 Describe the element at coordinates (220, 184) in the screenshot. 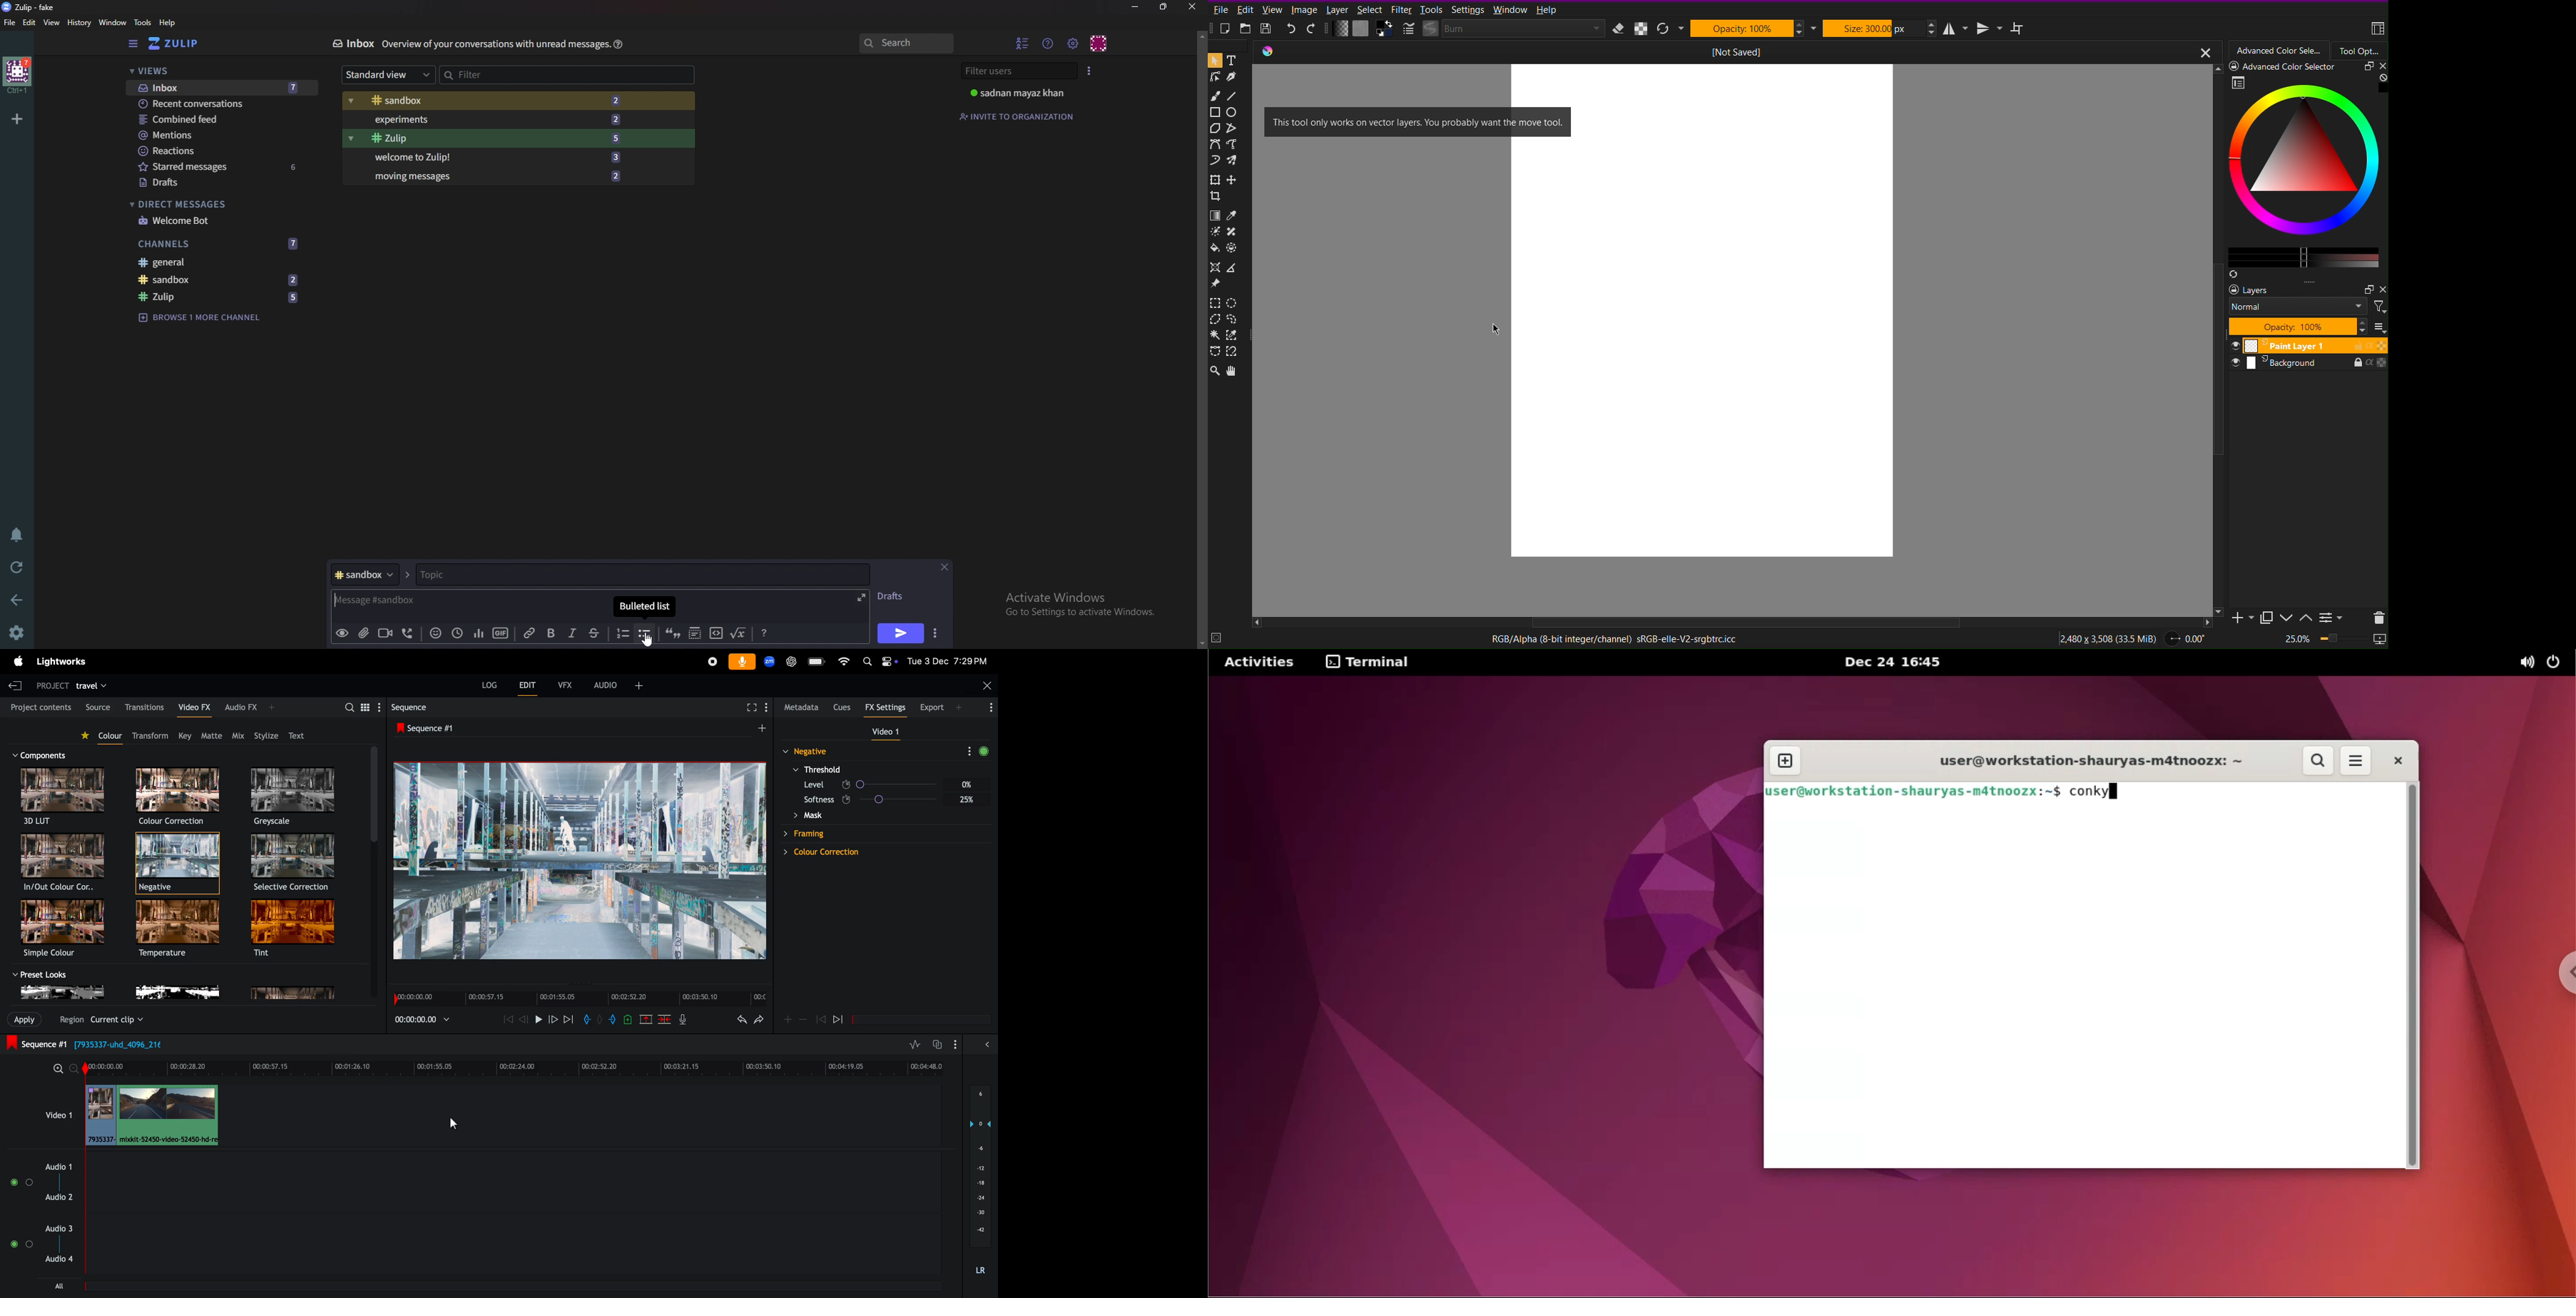

I see `Drafts` at that location.